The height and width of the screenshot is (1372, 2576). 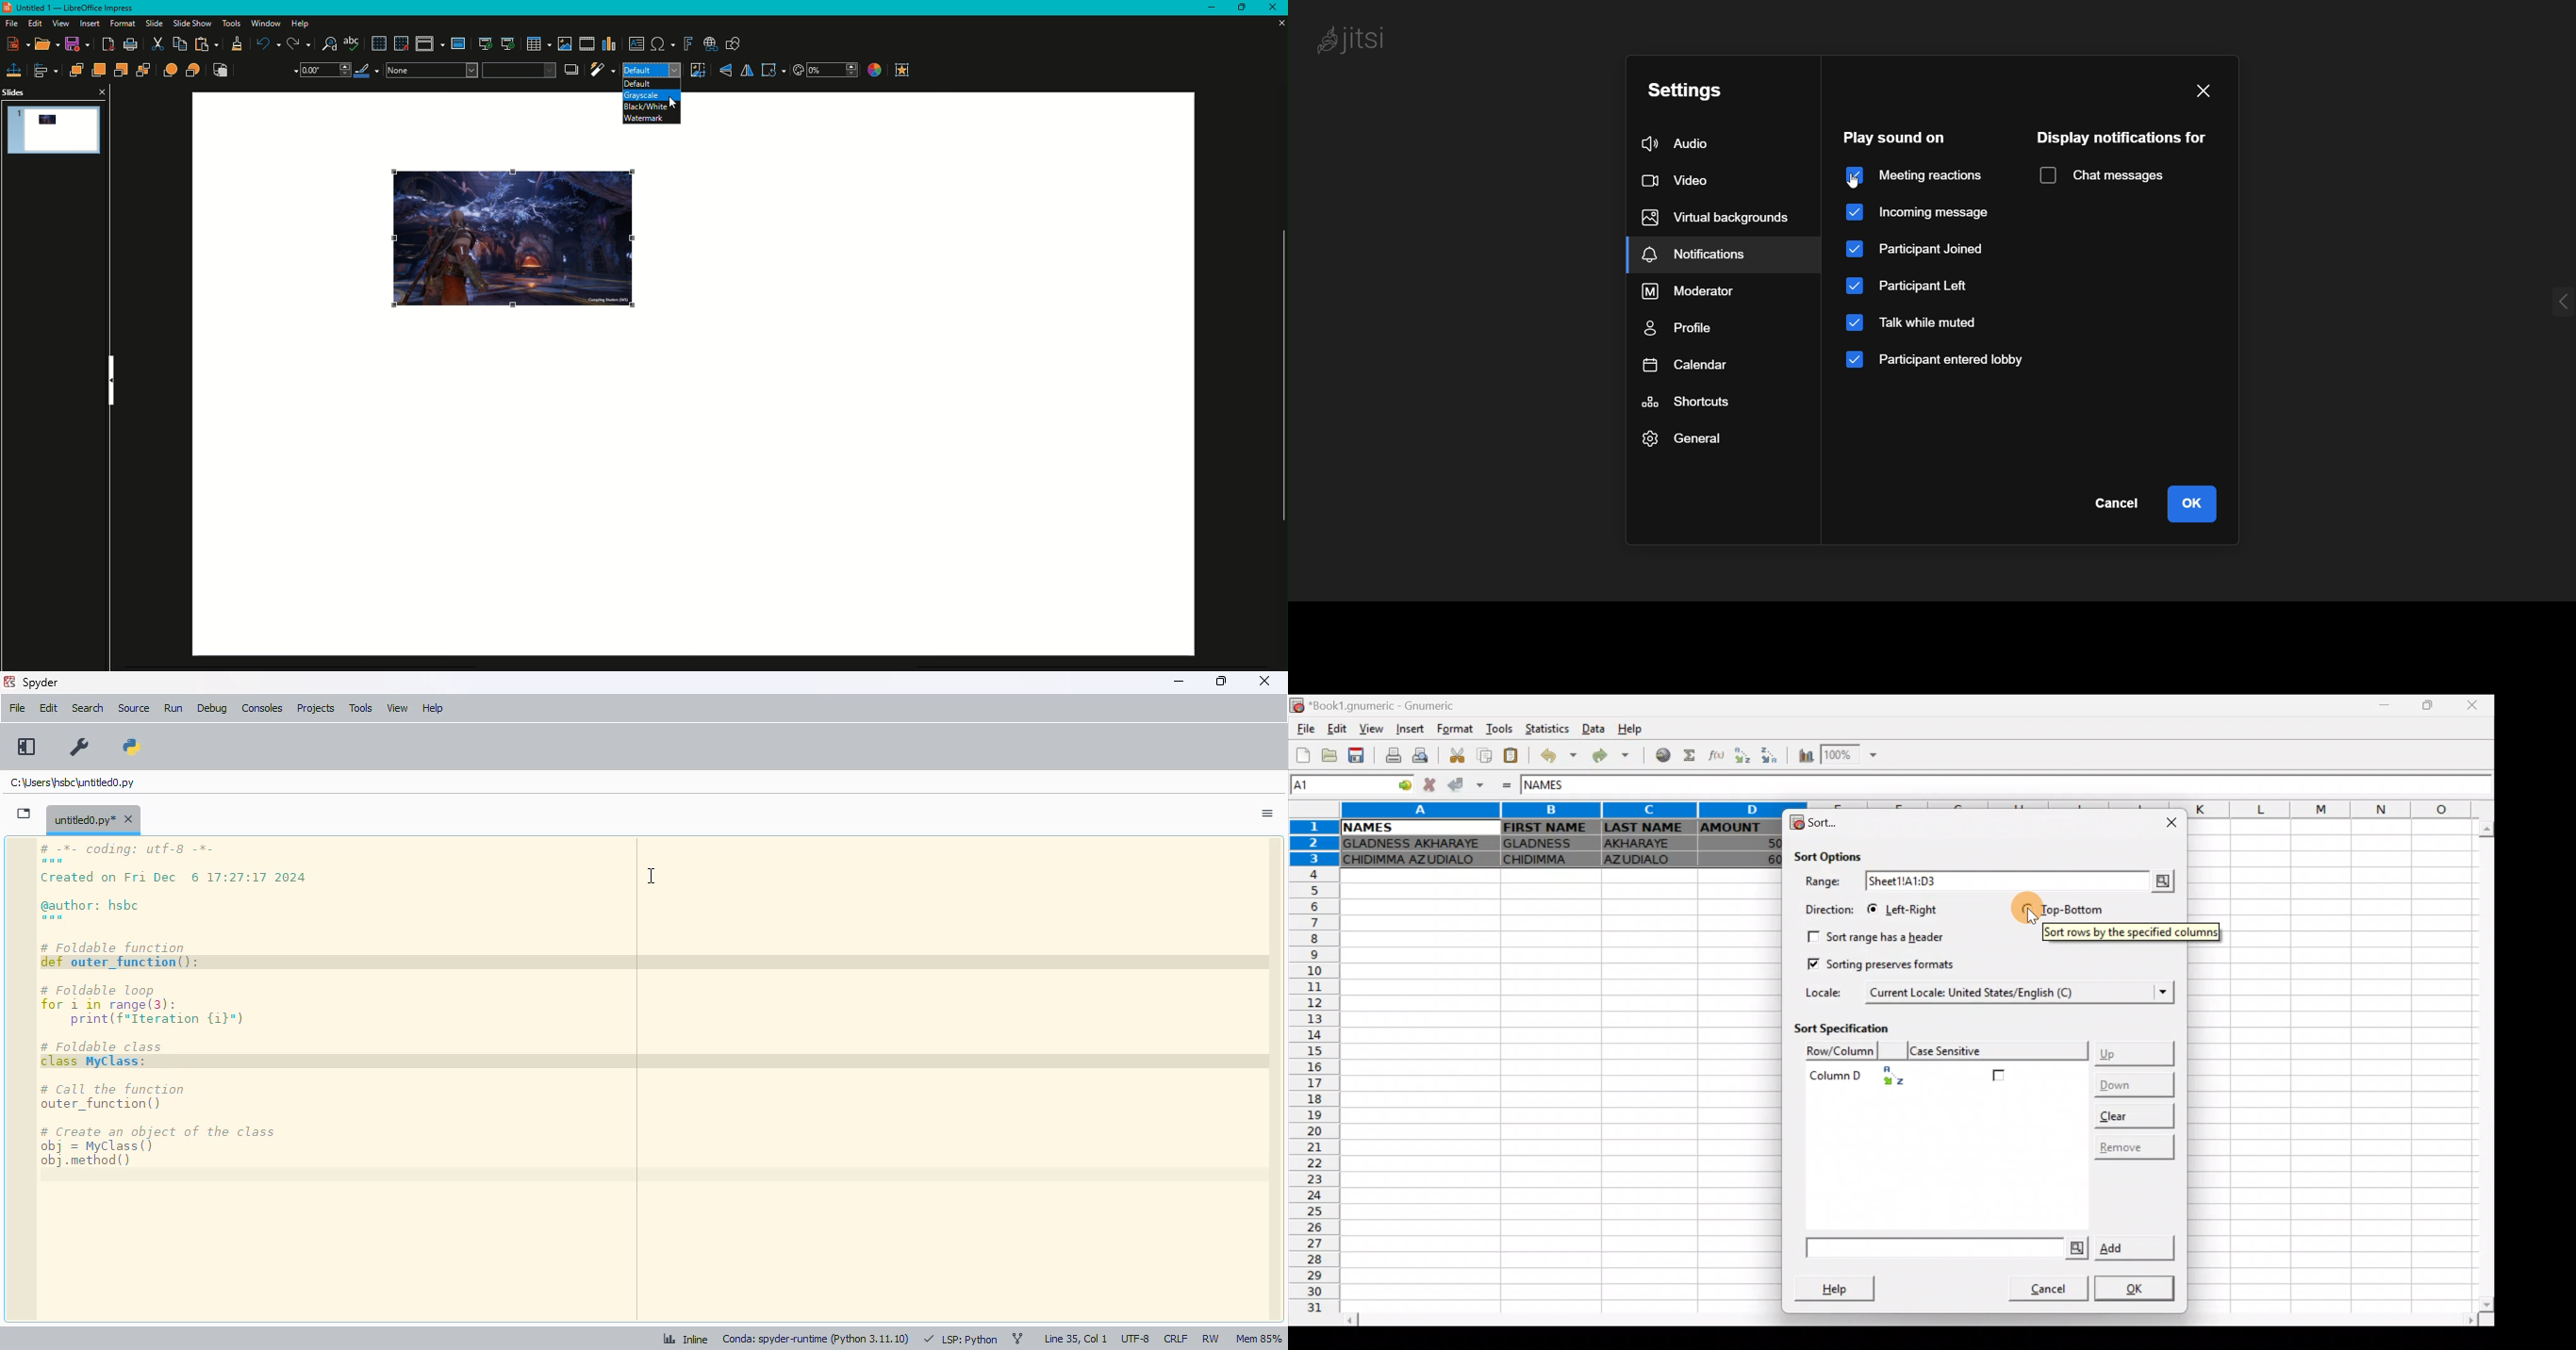 What do you see at coordinates (572, 69) in the screenshot?
I see `Shadow` at bounding box center [572, 69].